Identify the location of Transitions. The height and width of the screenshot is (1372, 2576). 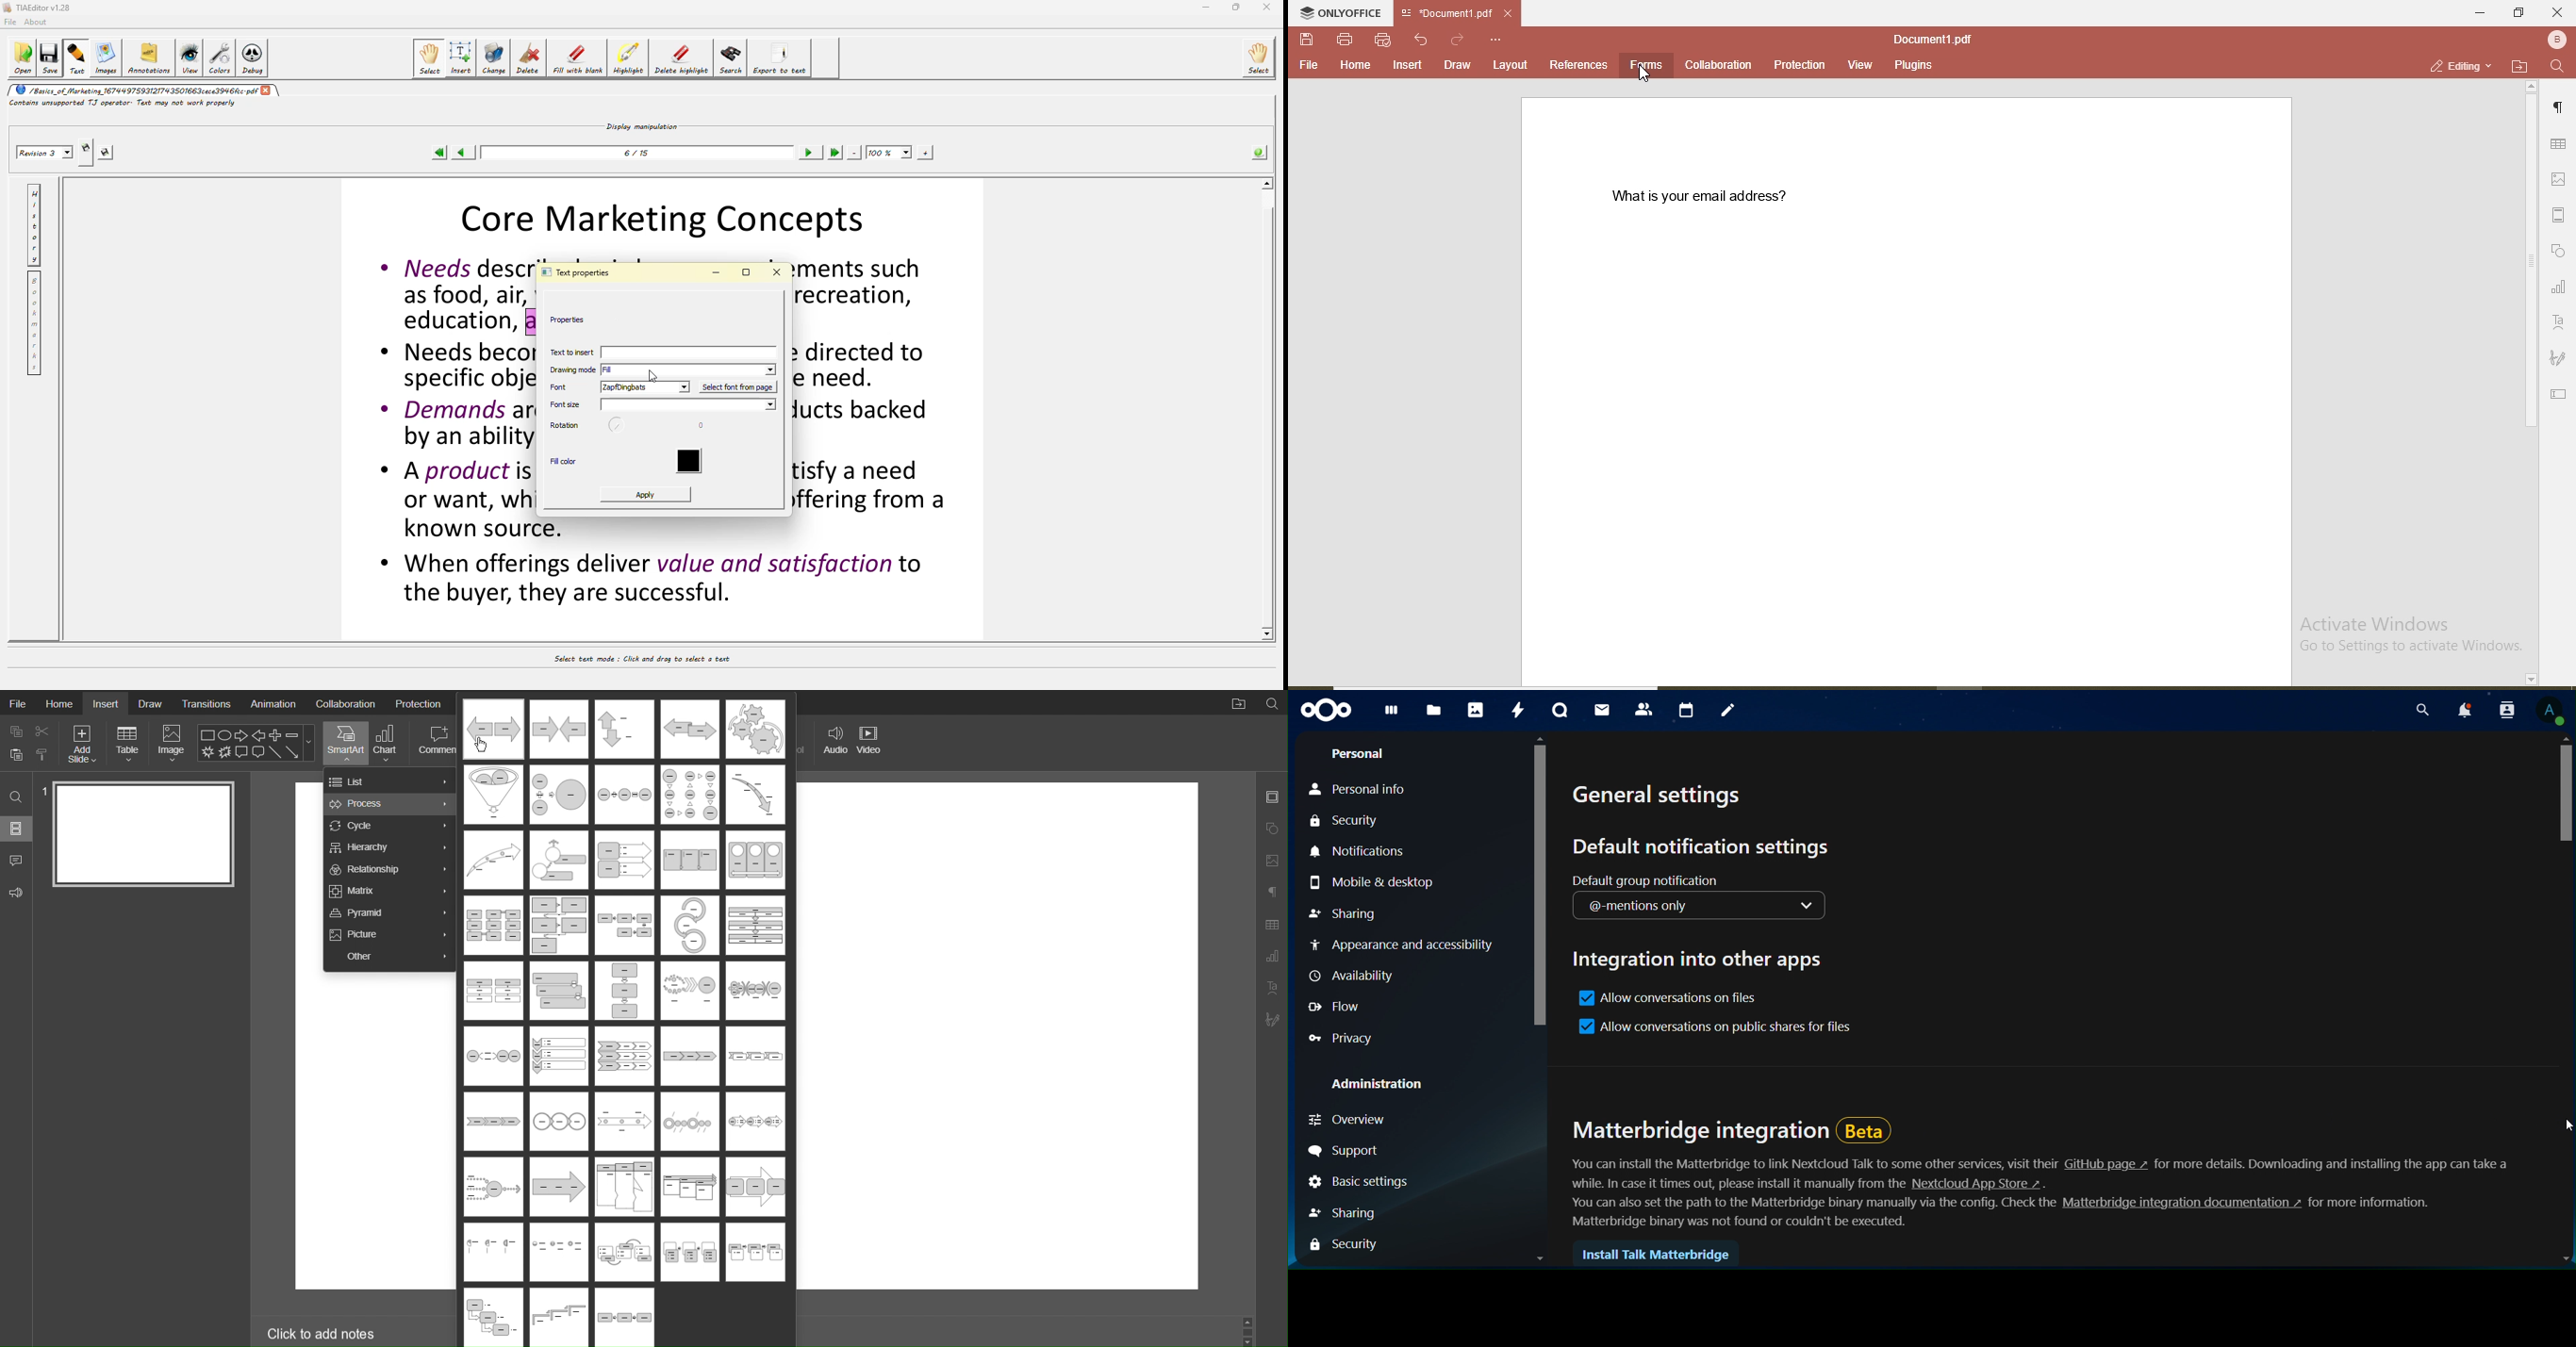
(206, 703).